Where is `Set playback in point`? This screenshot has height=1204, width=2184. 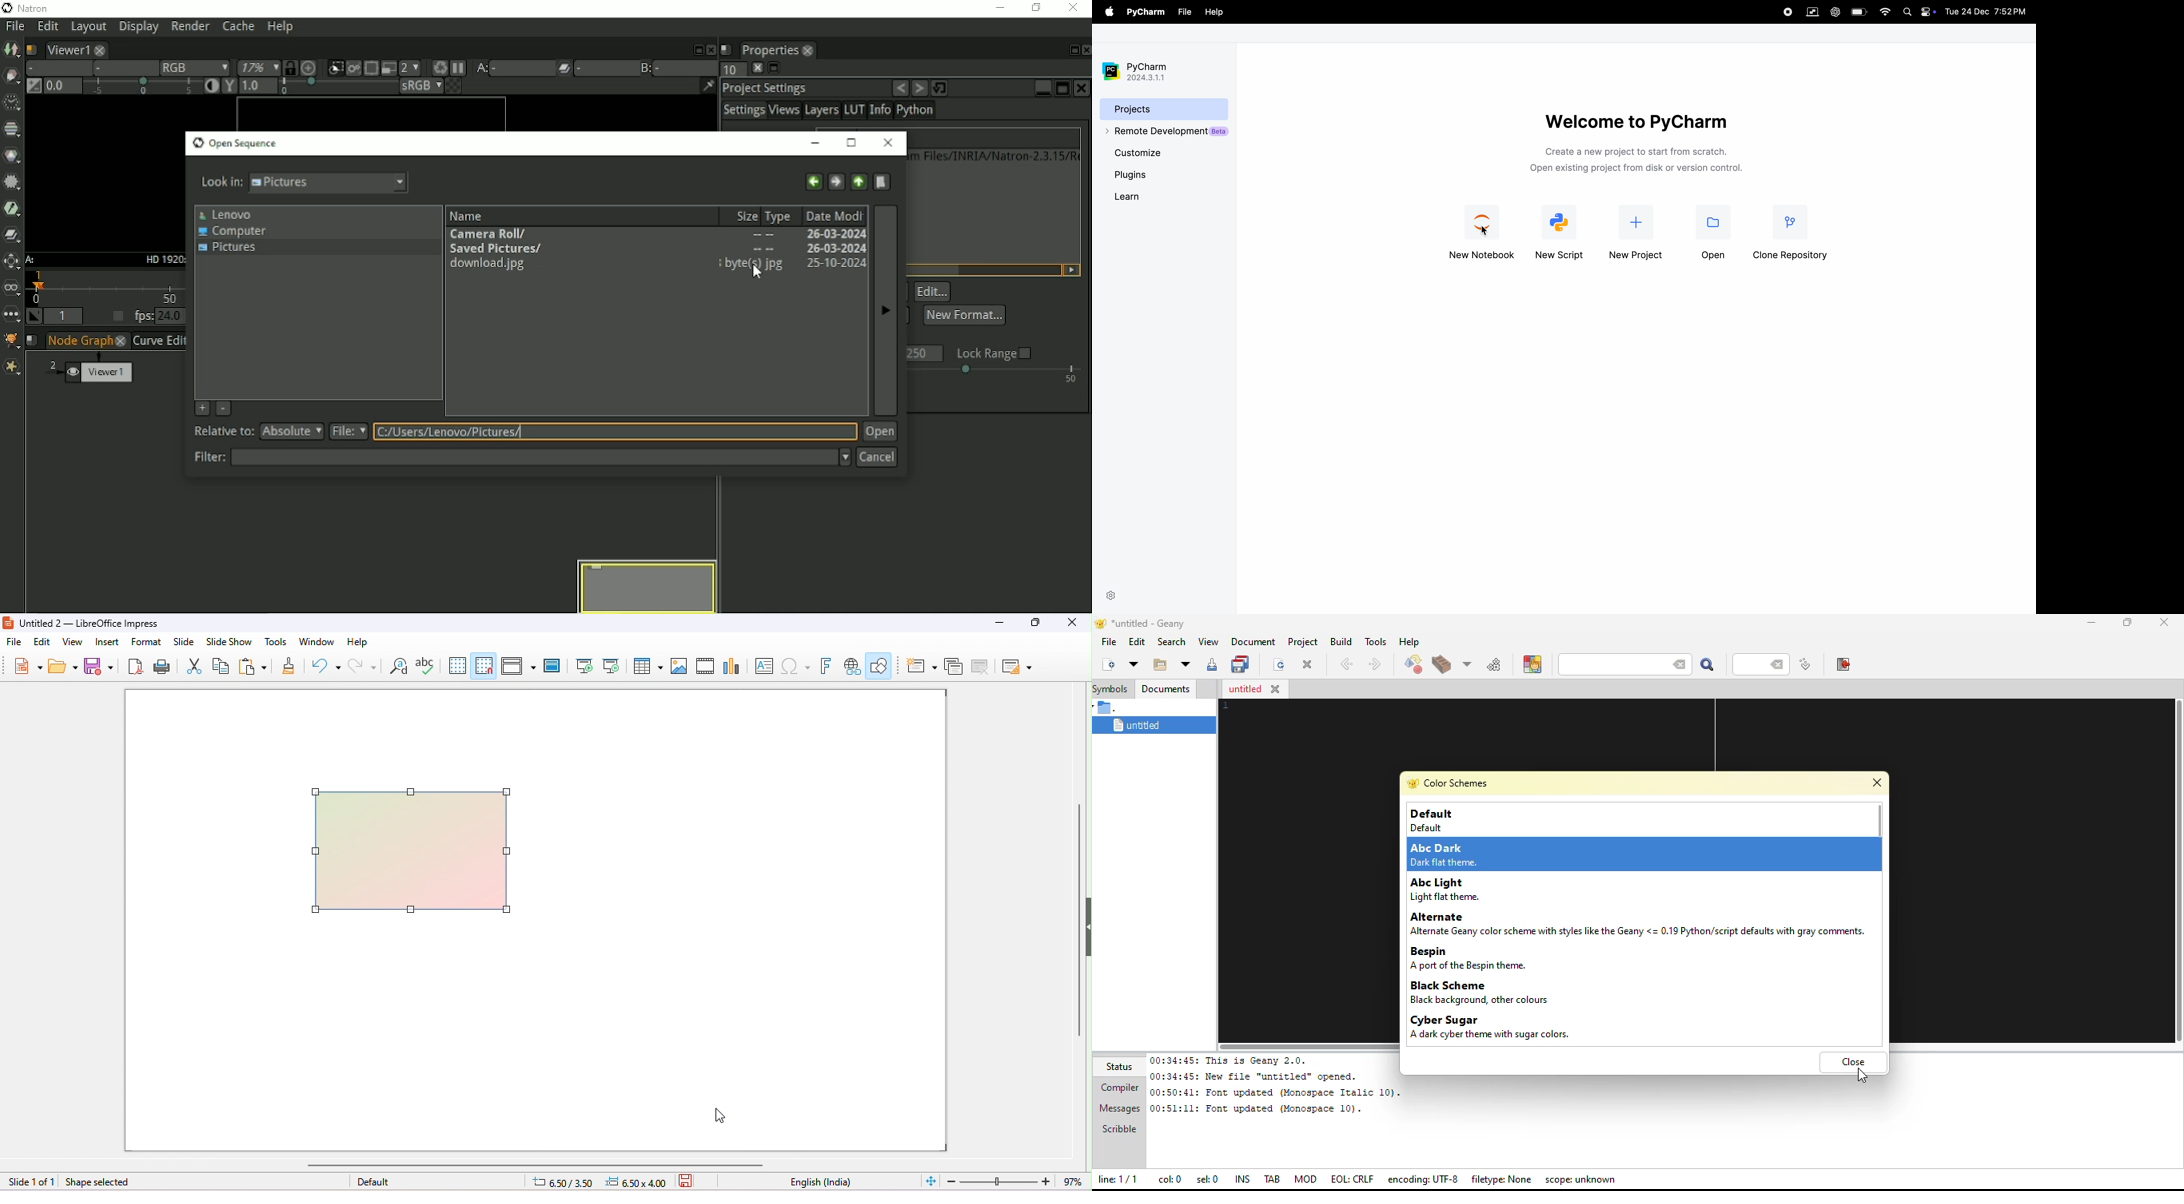 Set playback in point is located at coordinates (35, 317).